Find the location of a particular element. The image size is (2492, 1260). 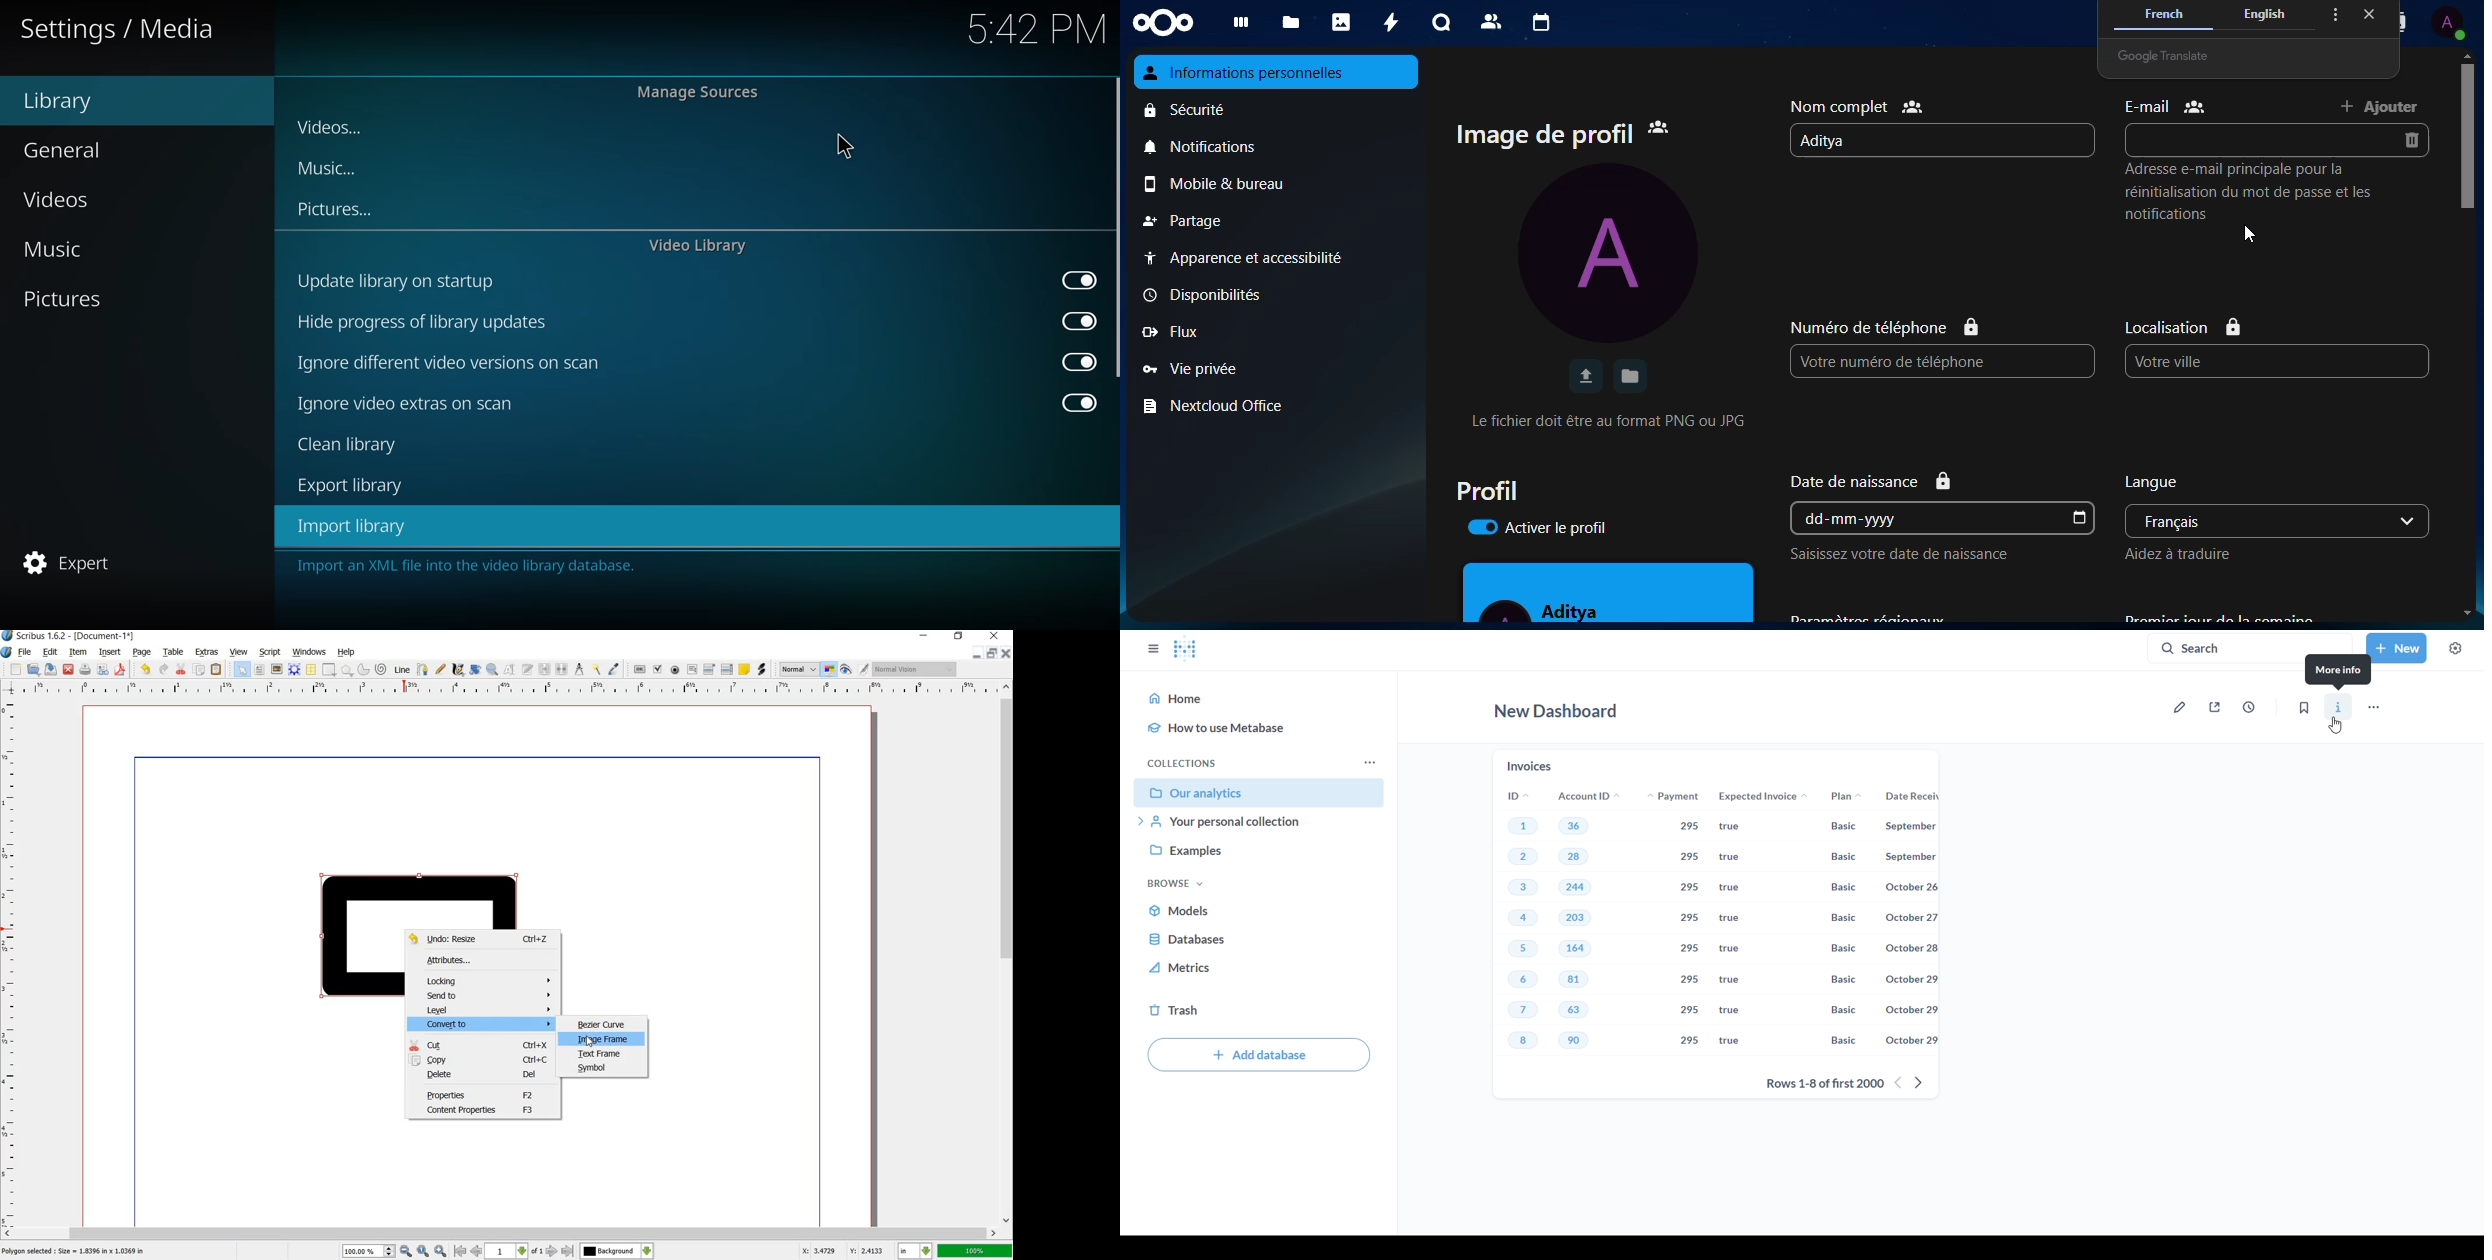

go to antepenultimate page is located at coordinates (460, 1251).